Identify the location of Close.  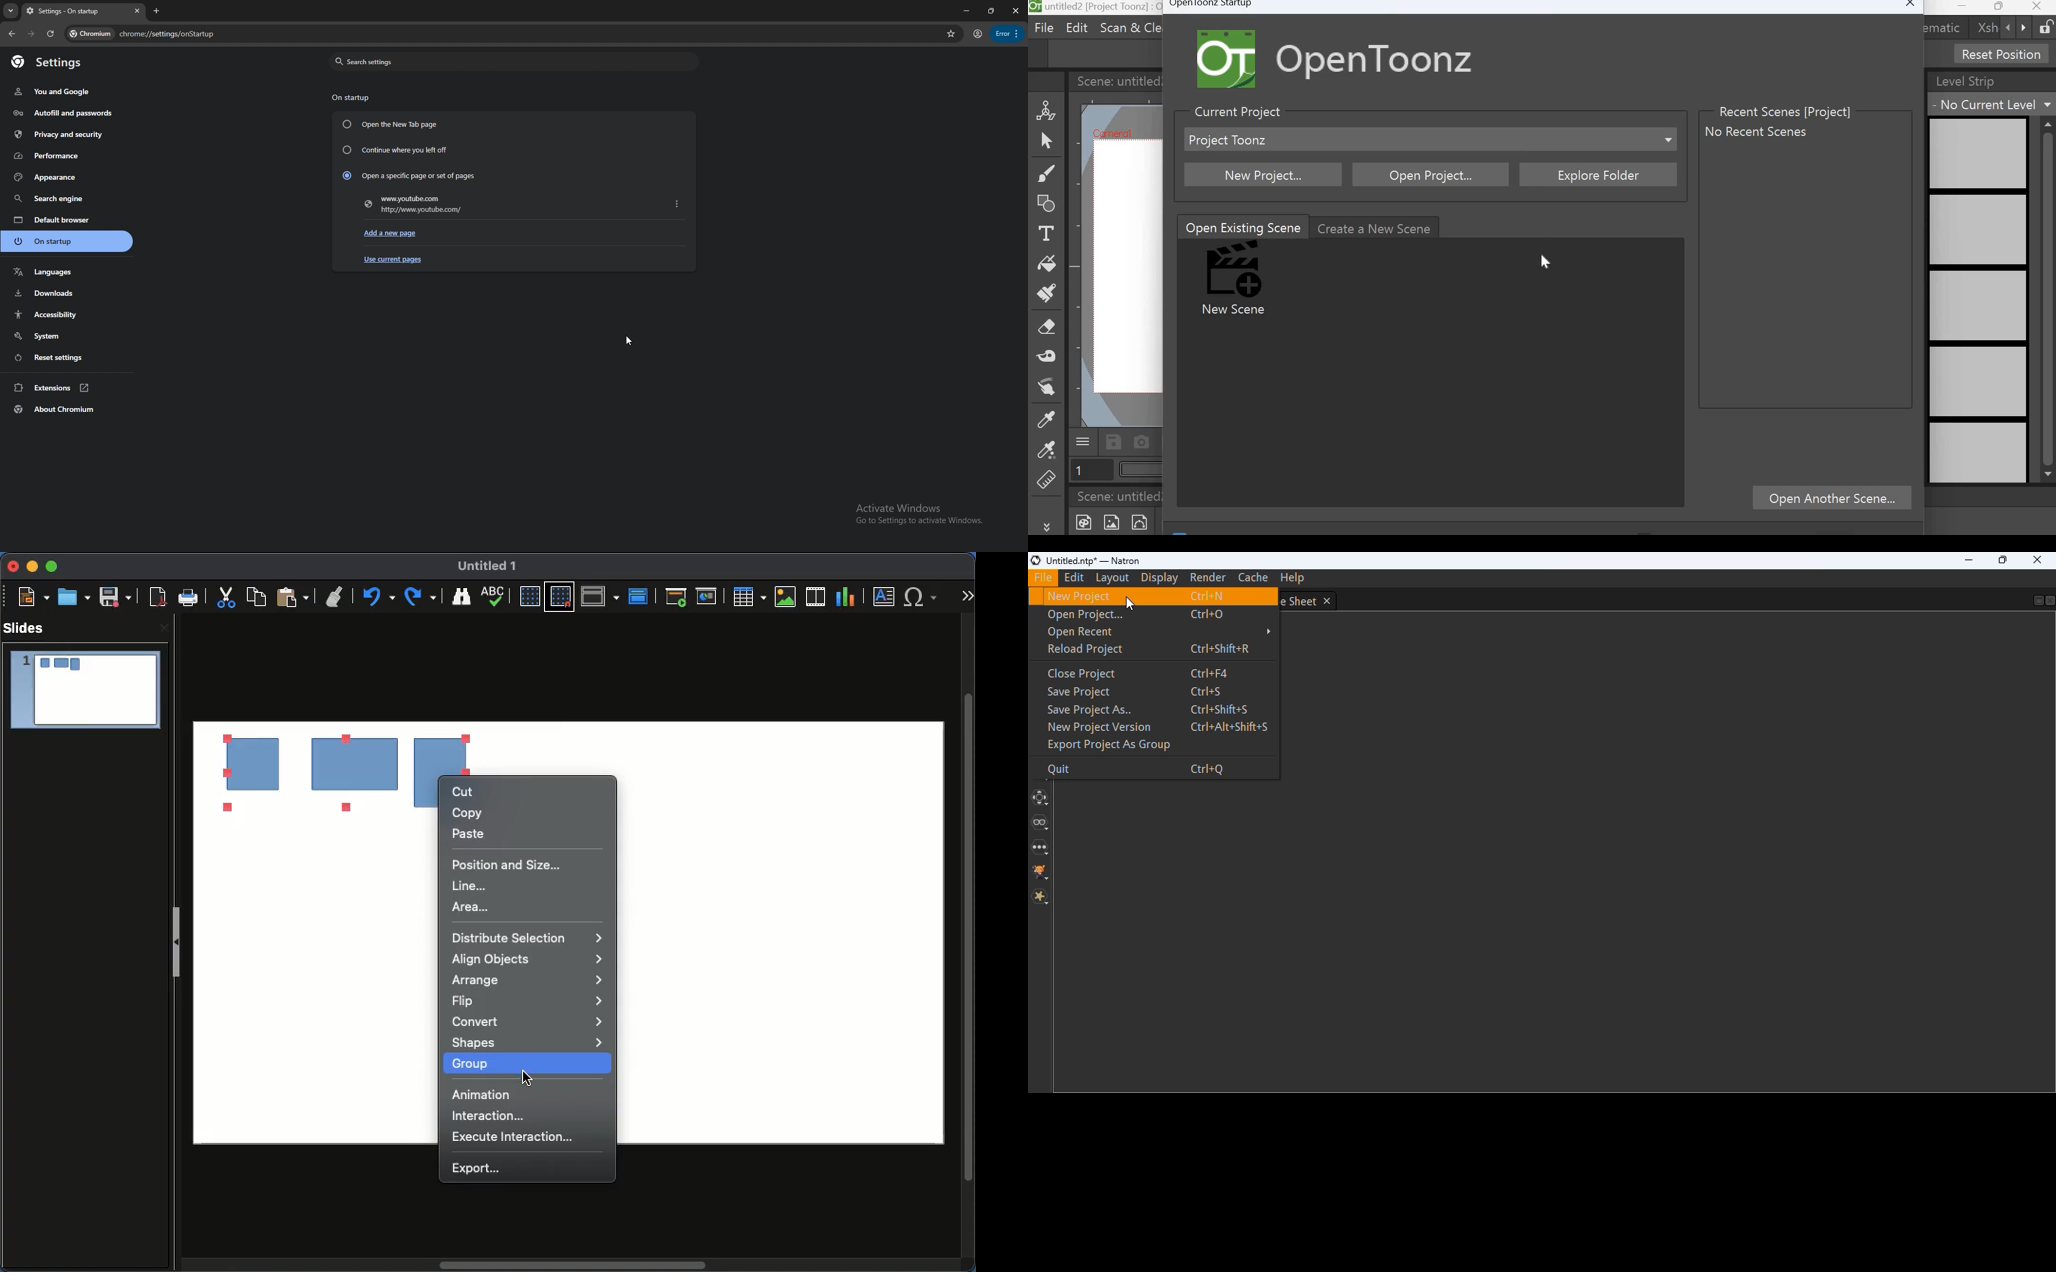
(13, 567).